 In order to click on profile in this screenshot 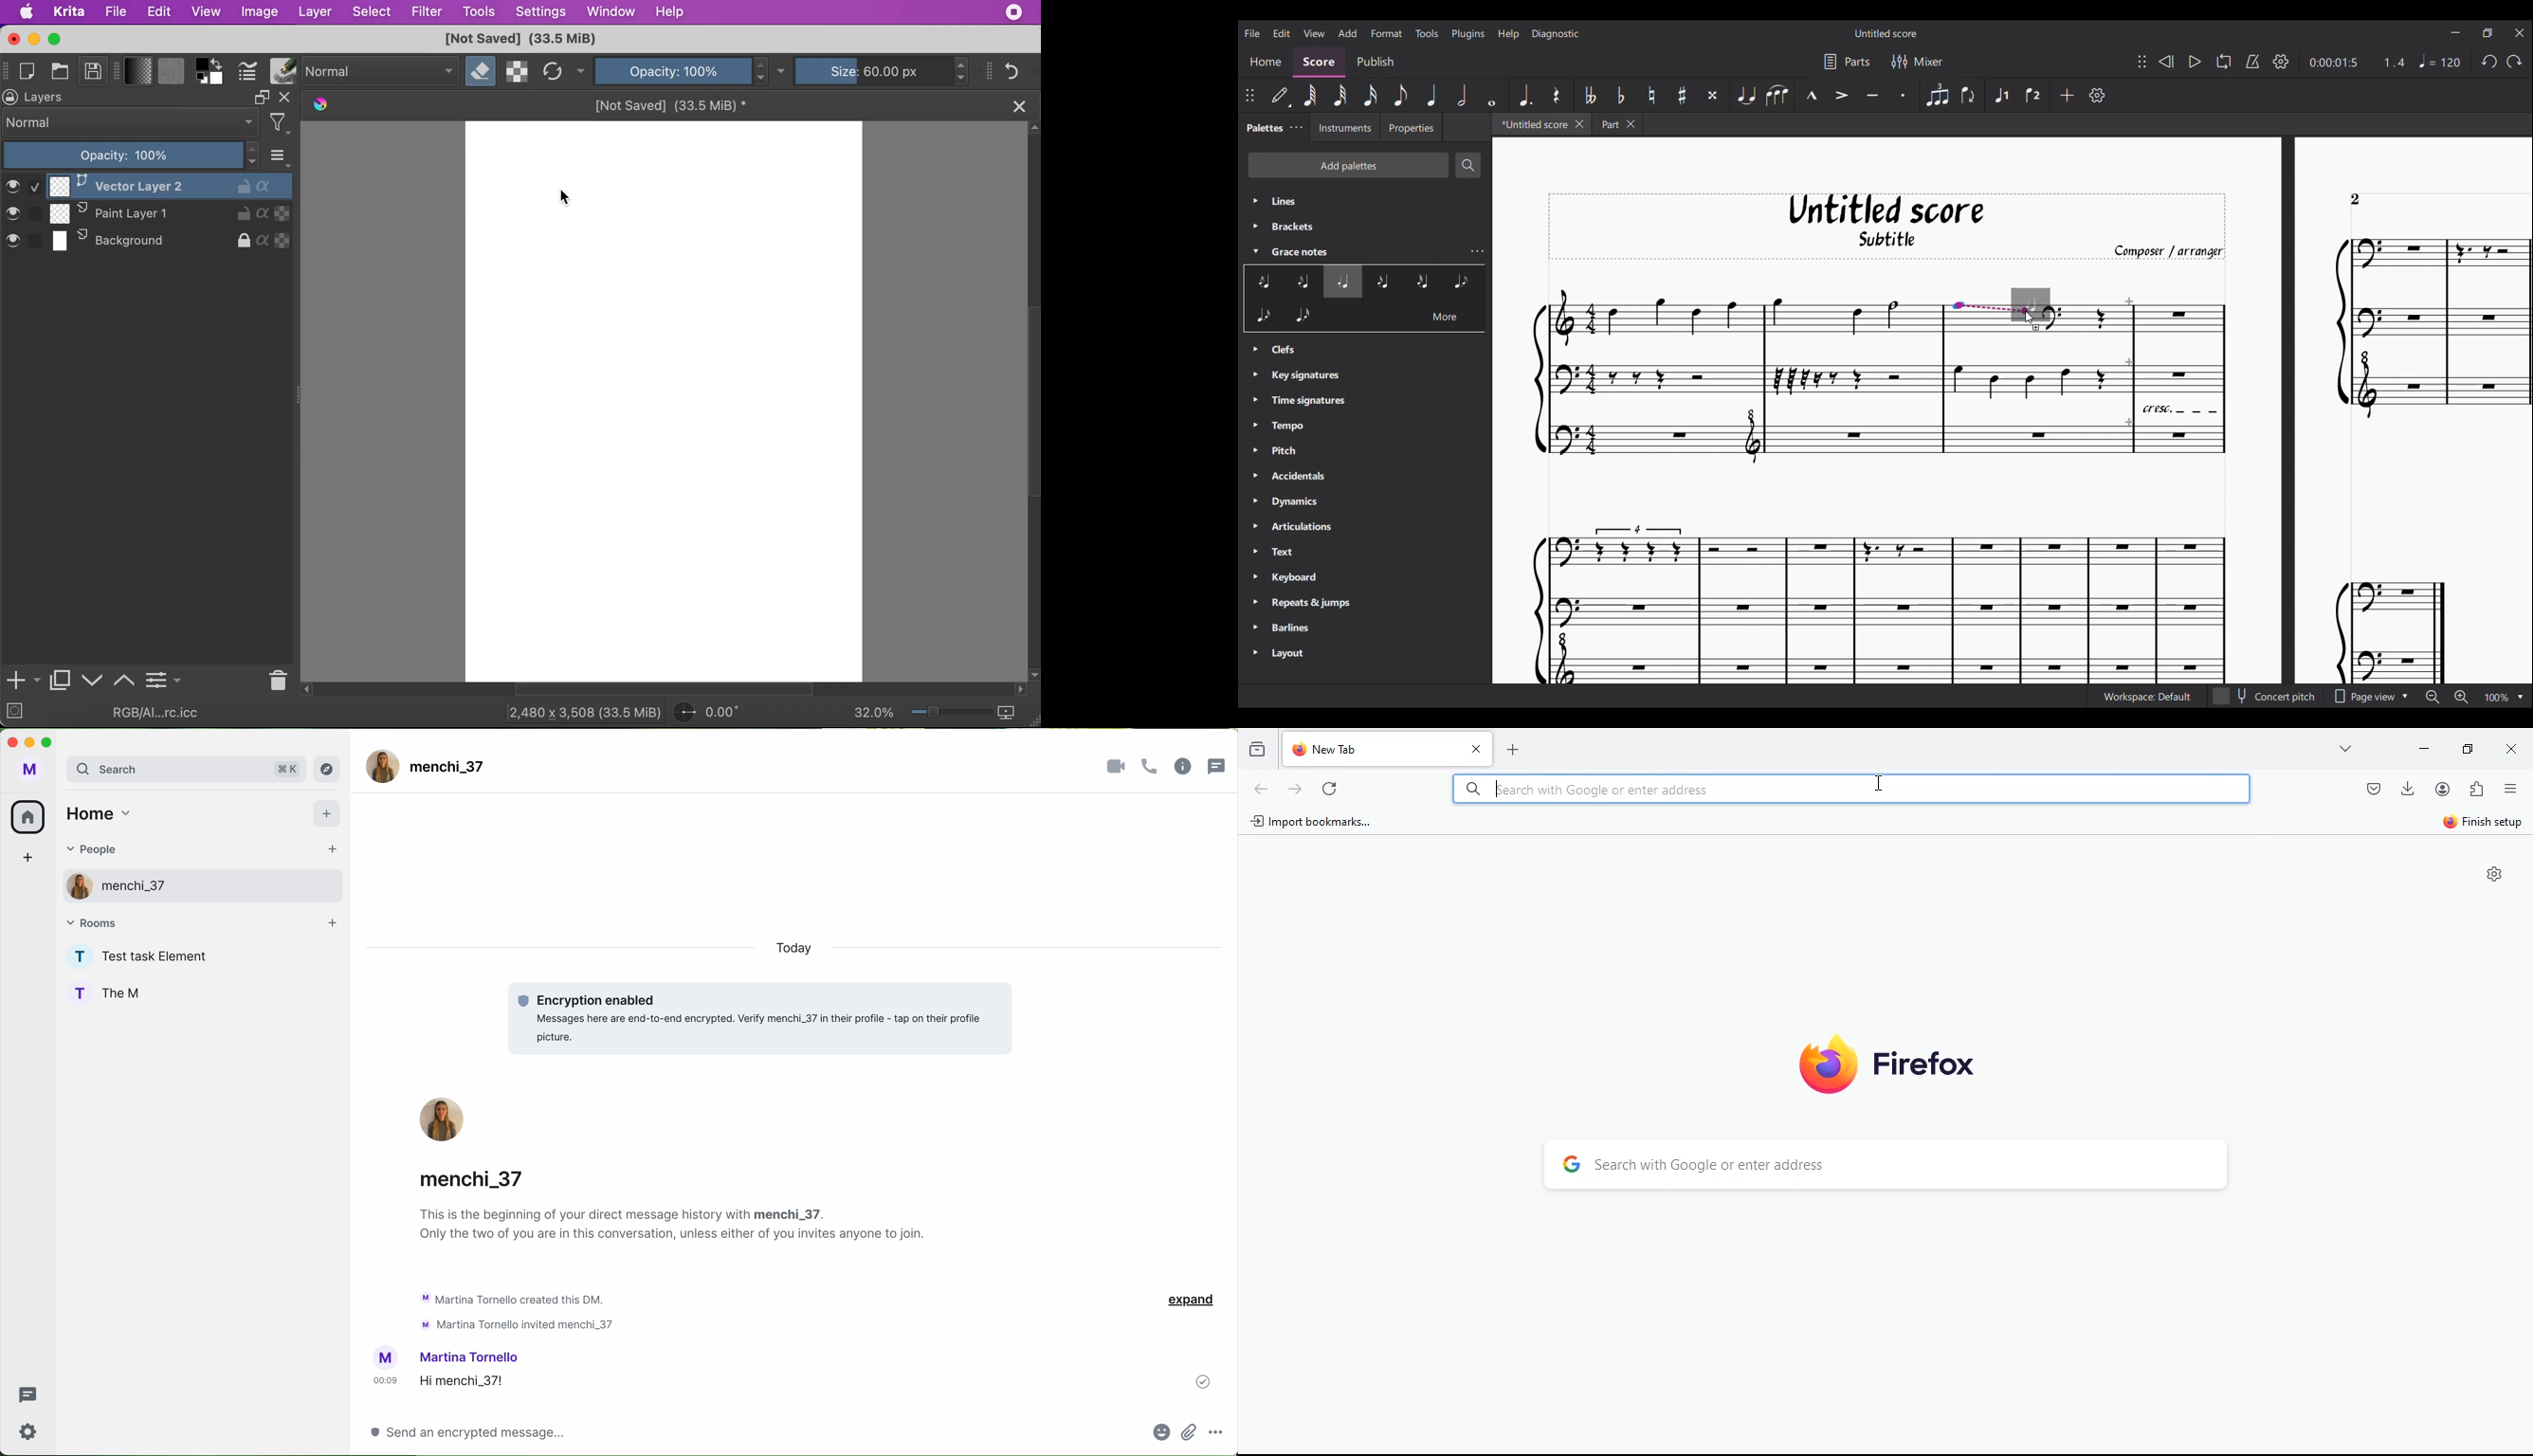, I will do `click(77, 992)`.